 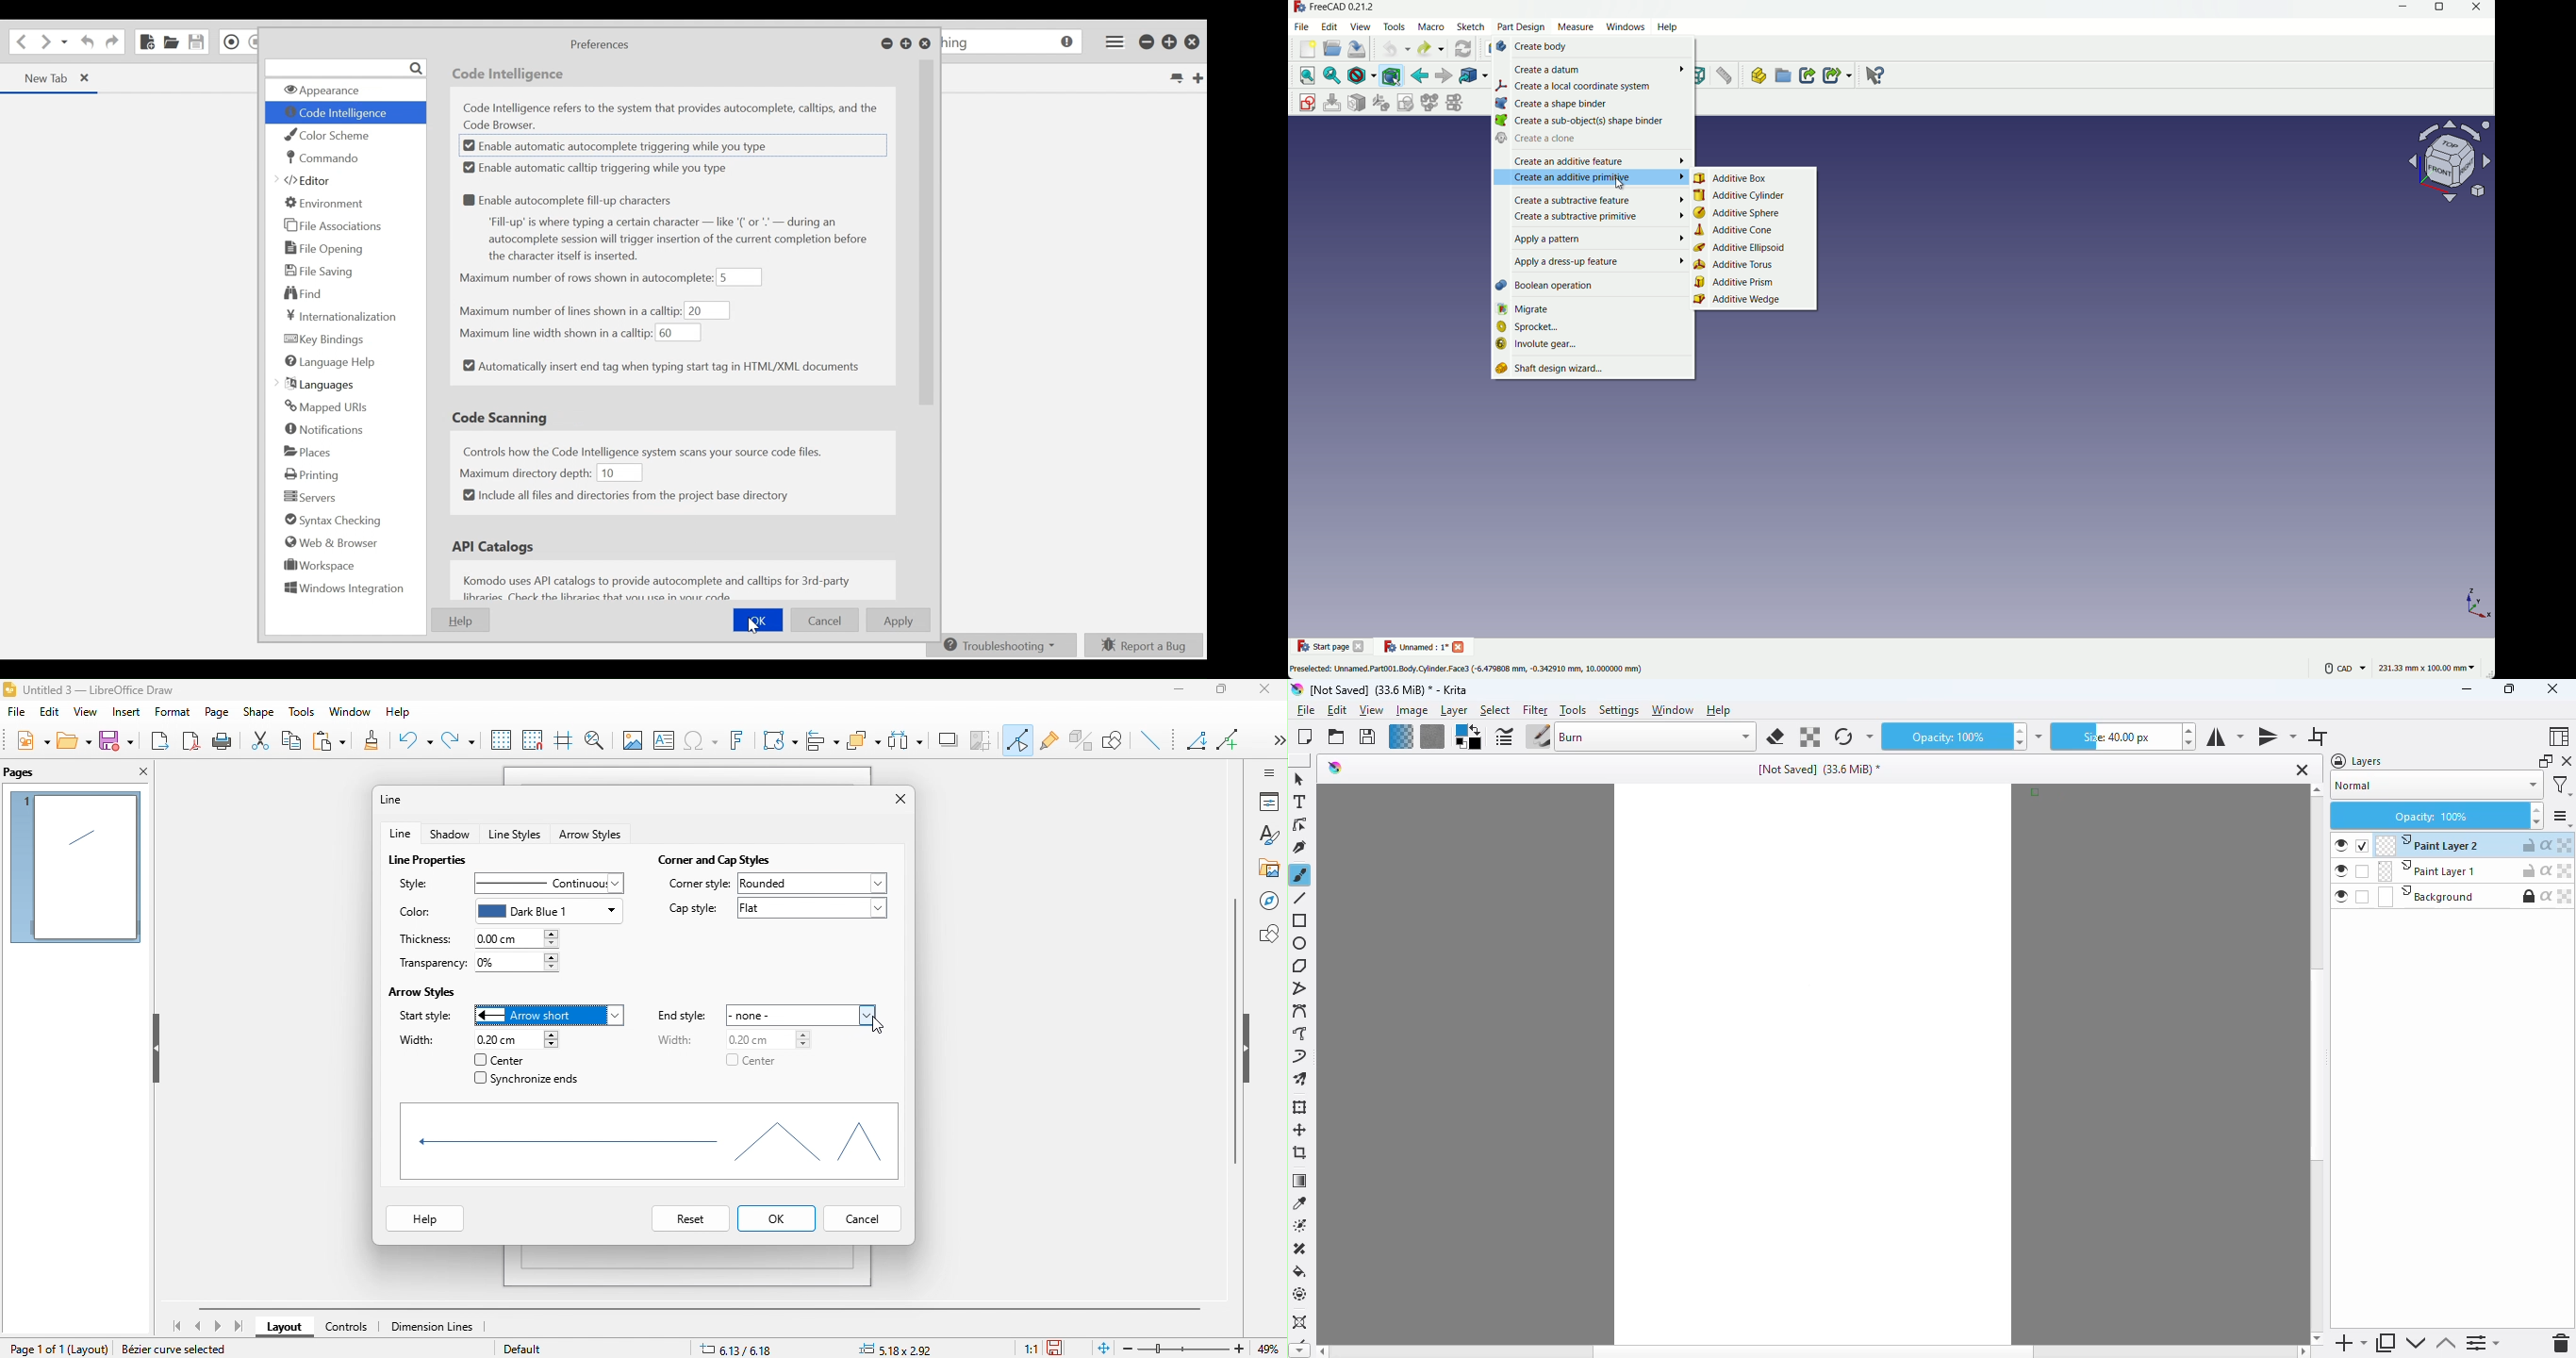 What do you see at coordinates (1591, 122) in the screenshot?
I see `create a sub objects sub binder` at bounding box center [1591, 122].